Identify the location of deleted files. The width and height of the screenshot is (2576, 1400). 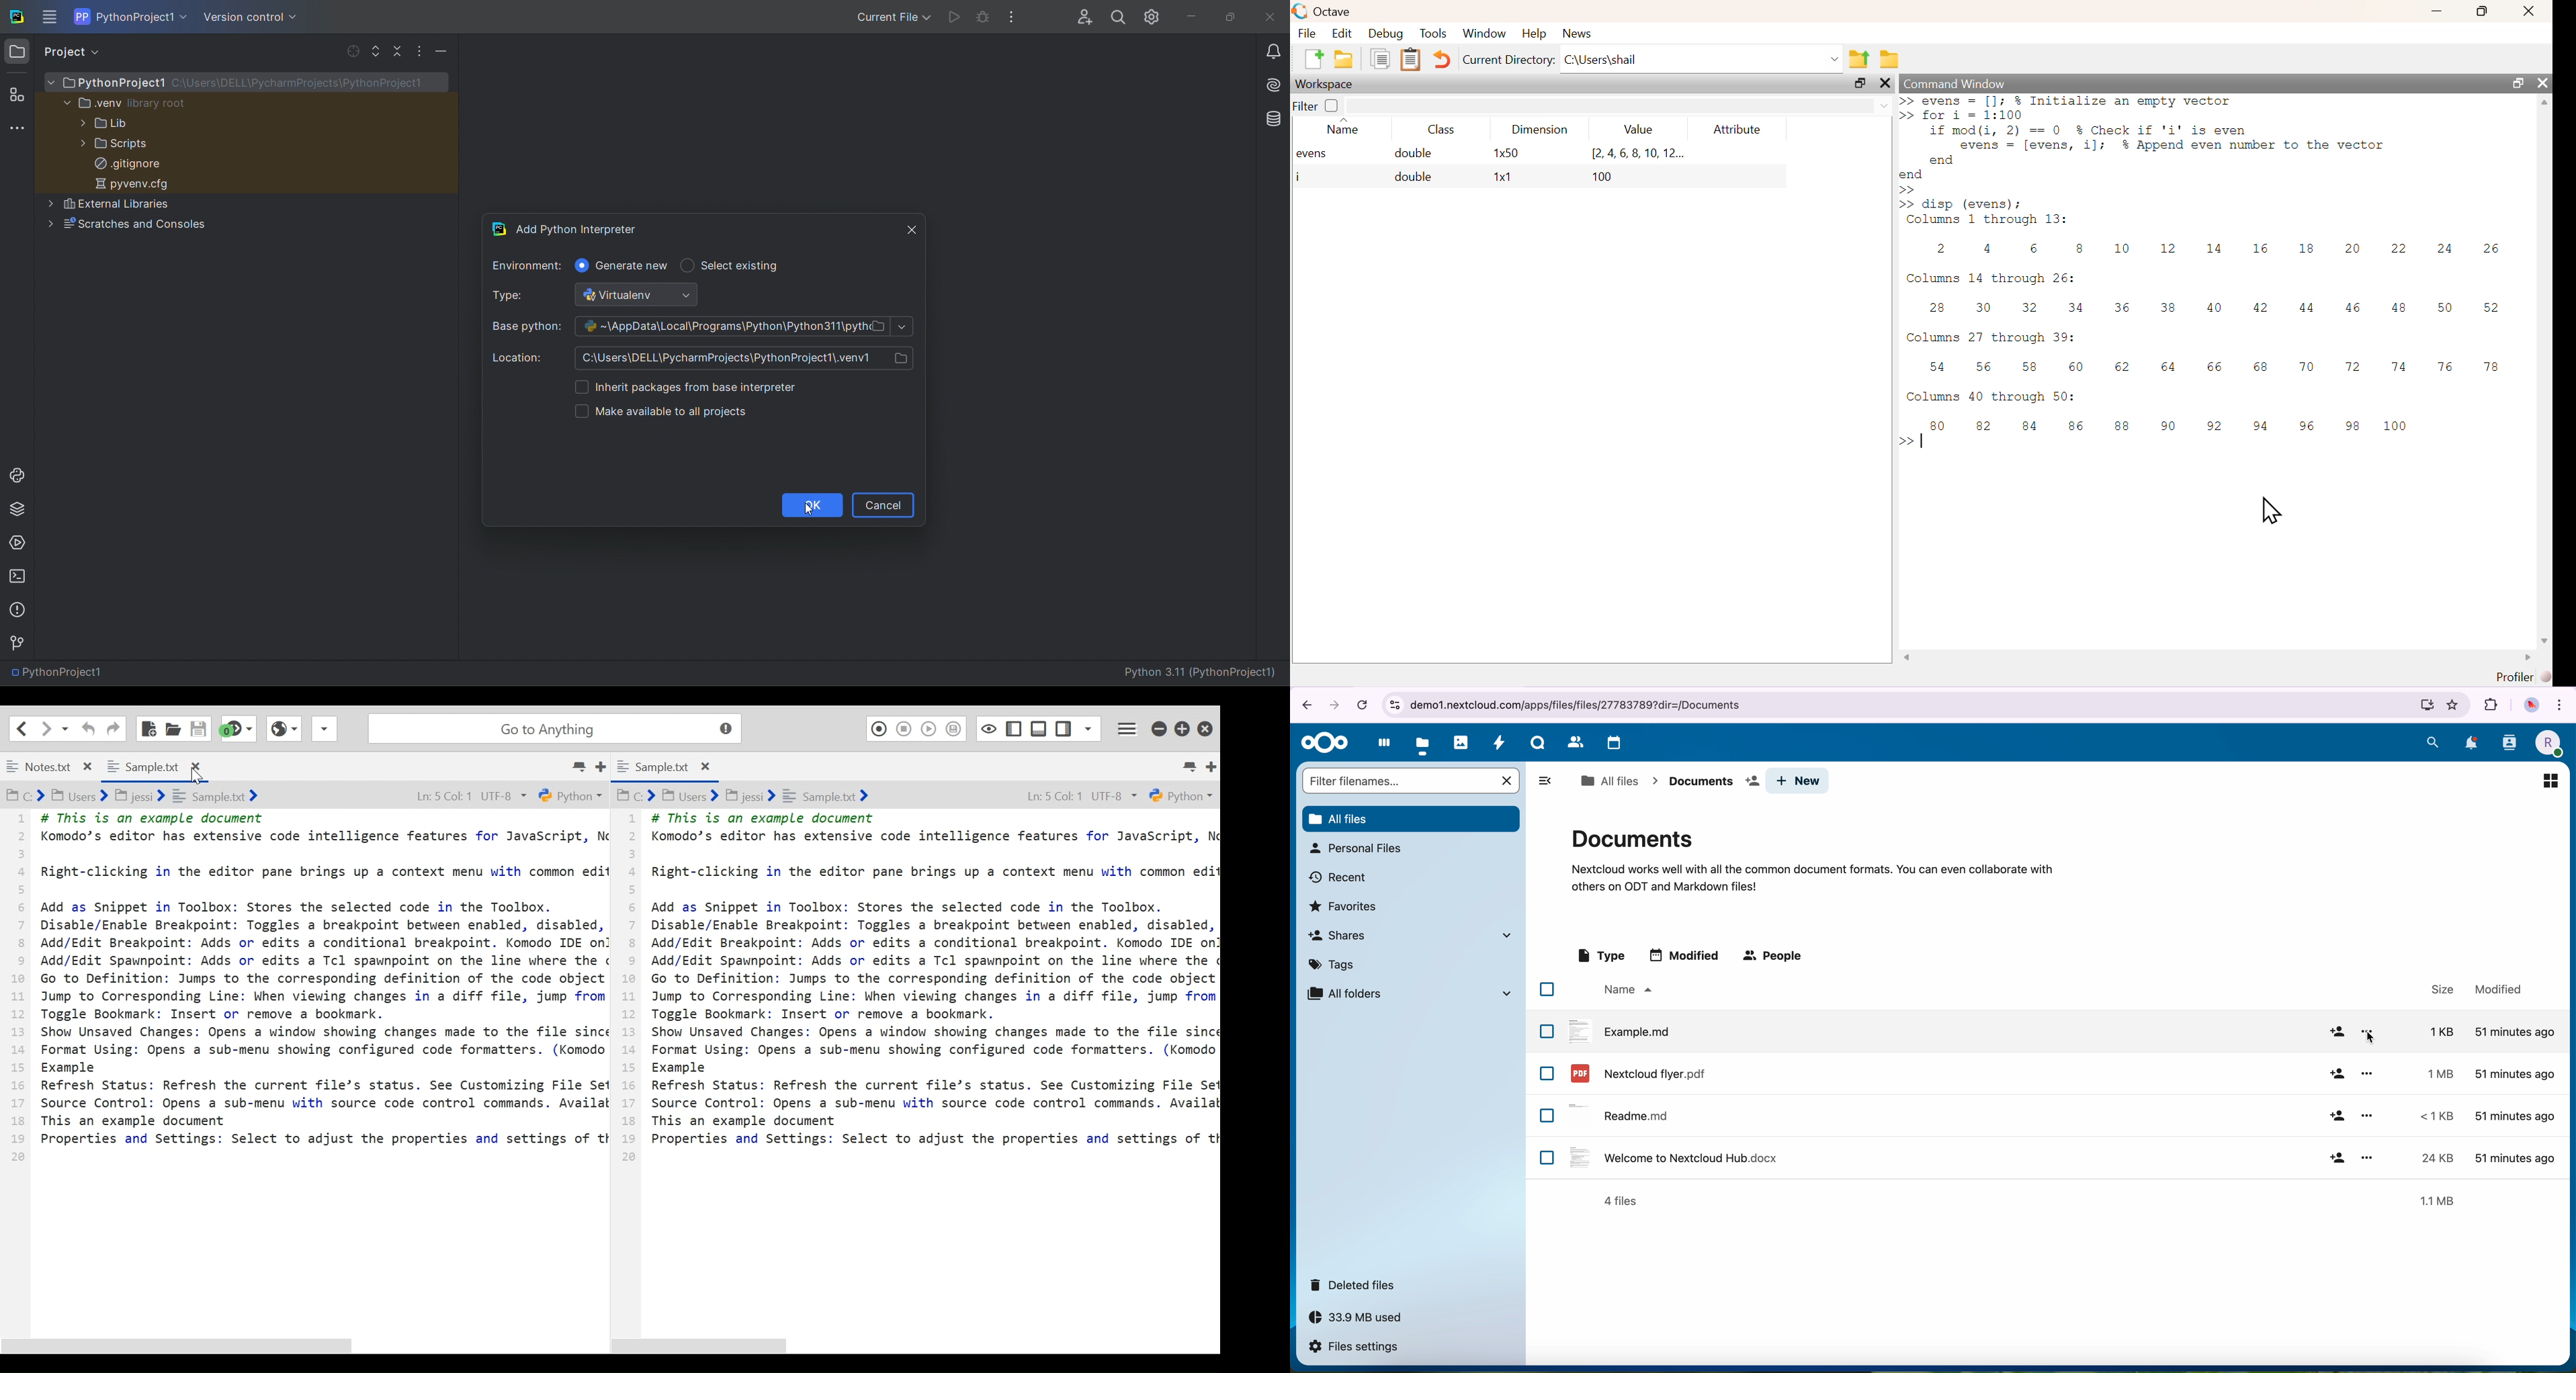
(1356, 1285).